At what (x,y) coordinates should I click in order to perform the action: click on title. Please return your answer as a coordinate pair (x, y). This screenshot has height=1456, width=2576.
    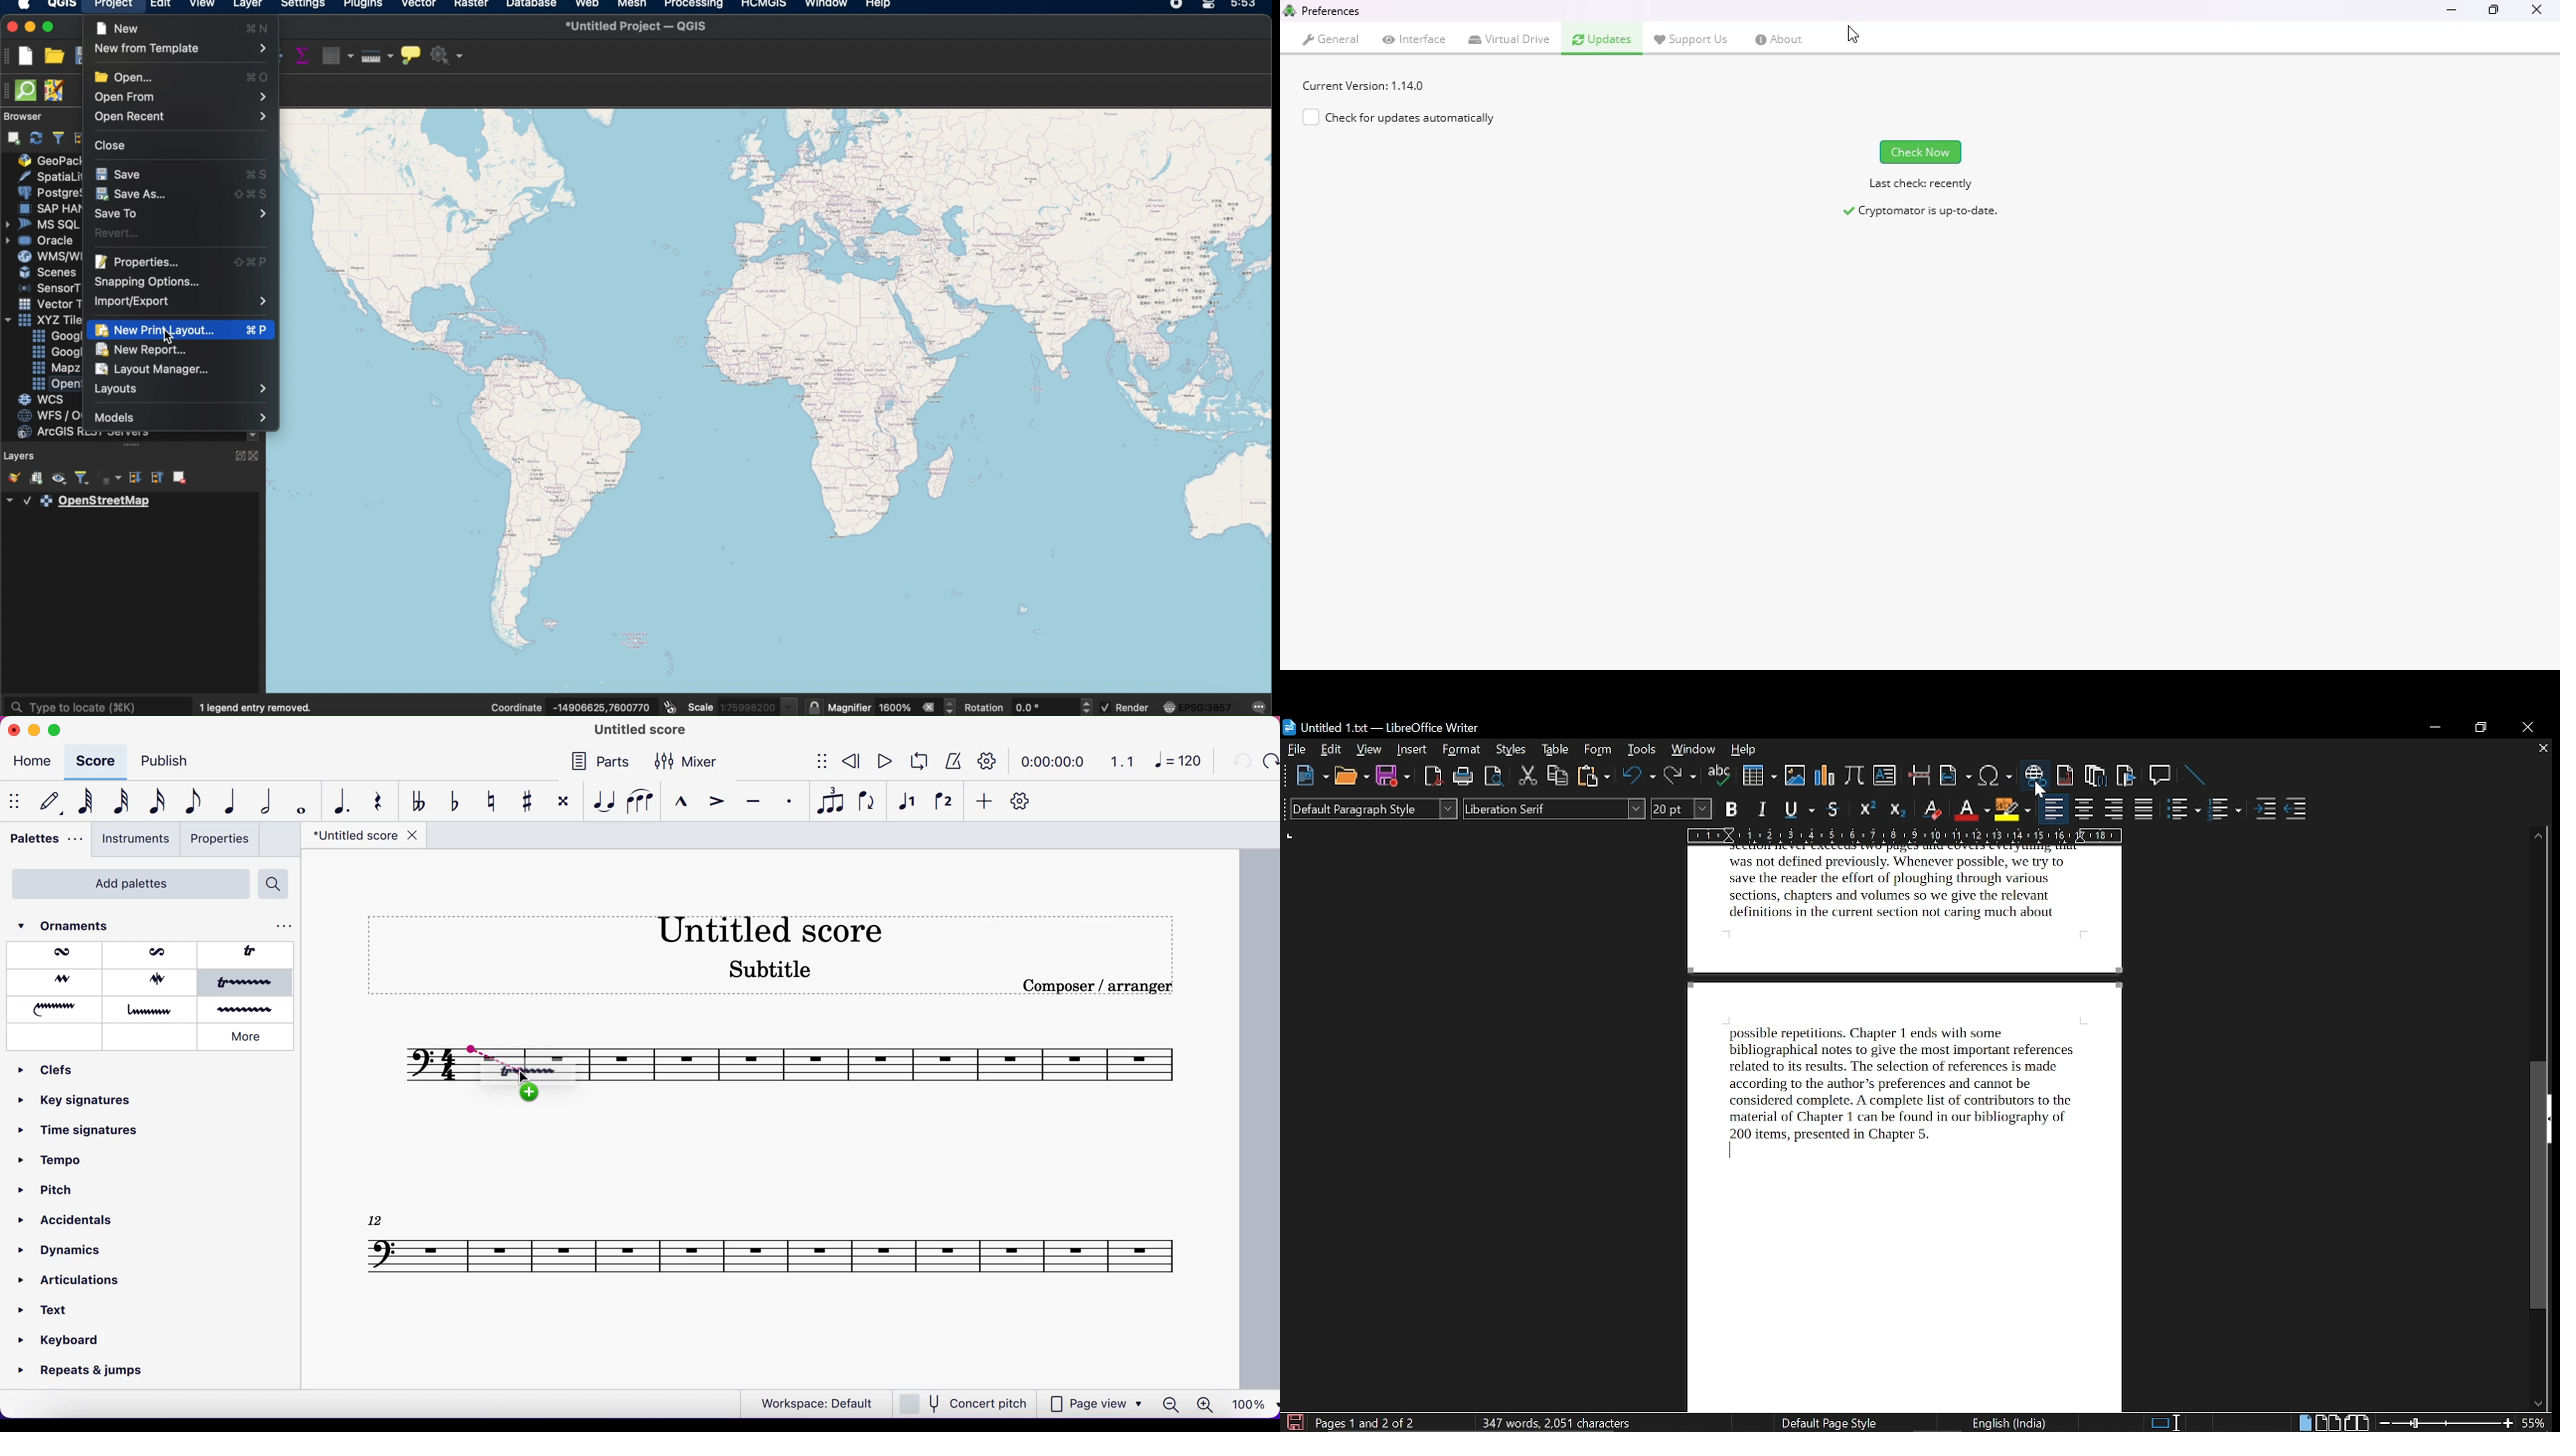
    Looking at the image, I should click on (635, 730).